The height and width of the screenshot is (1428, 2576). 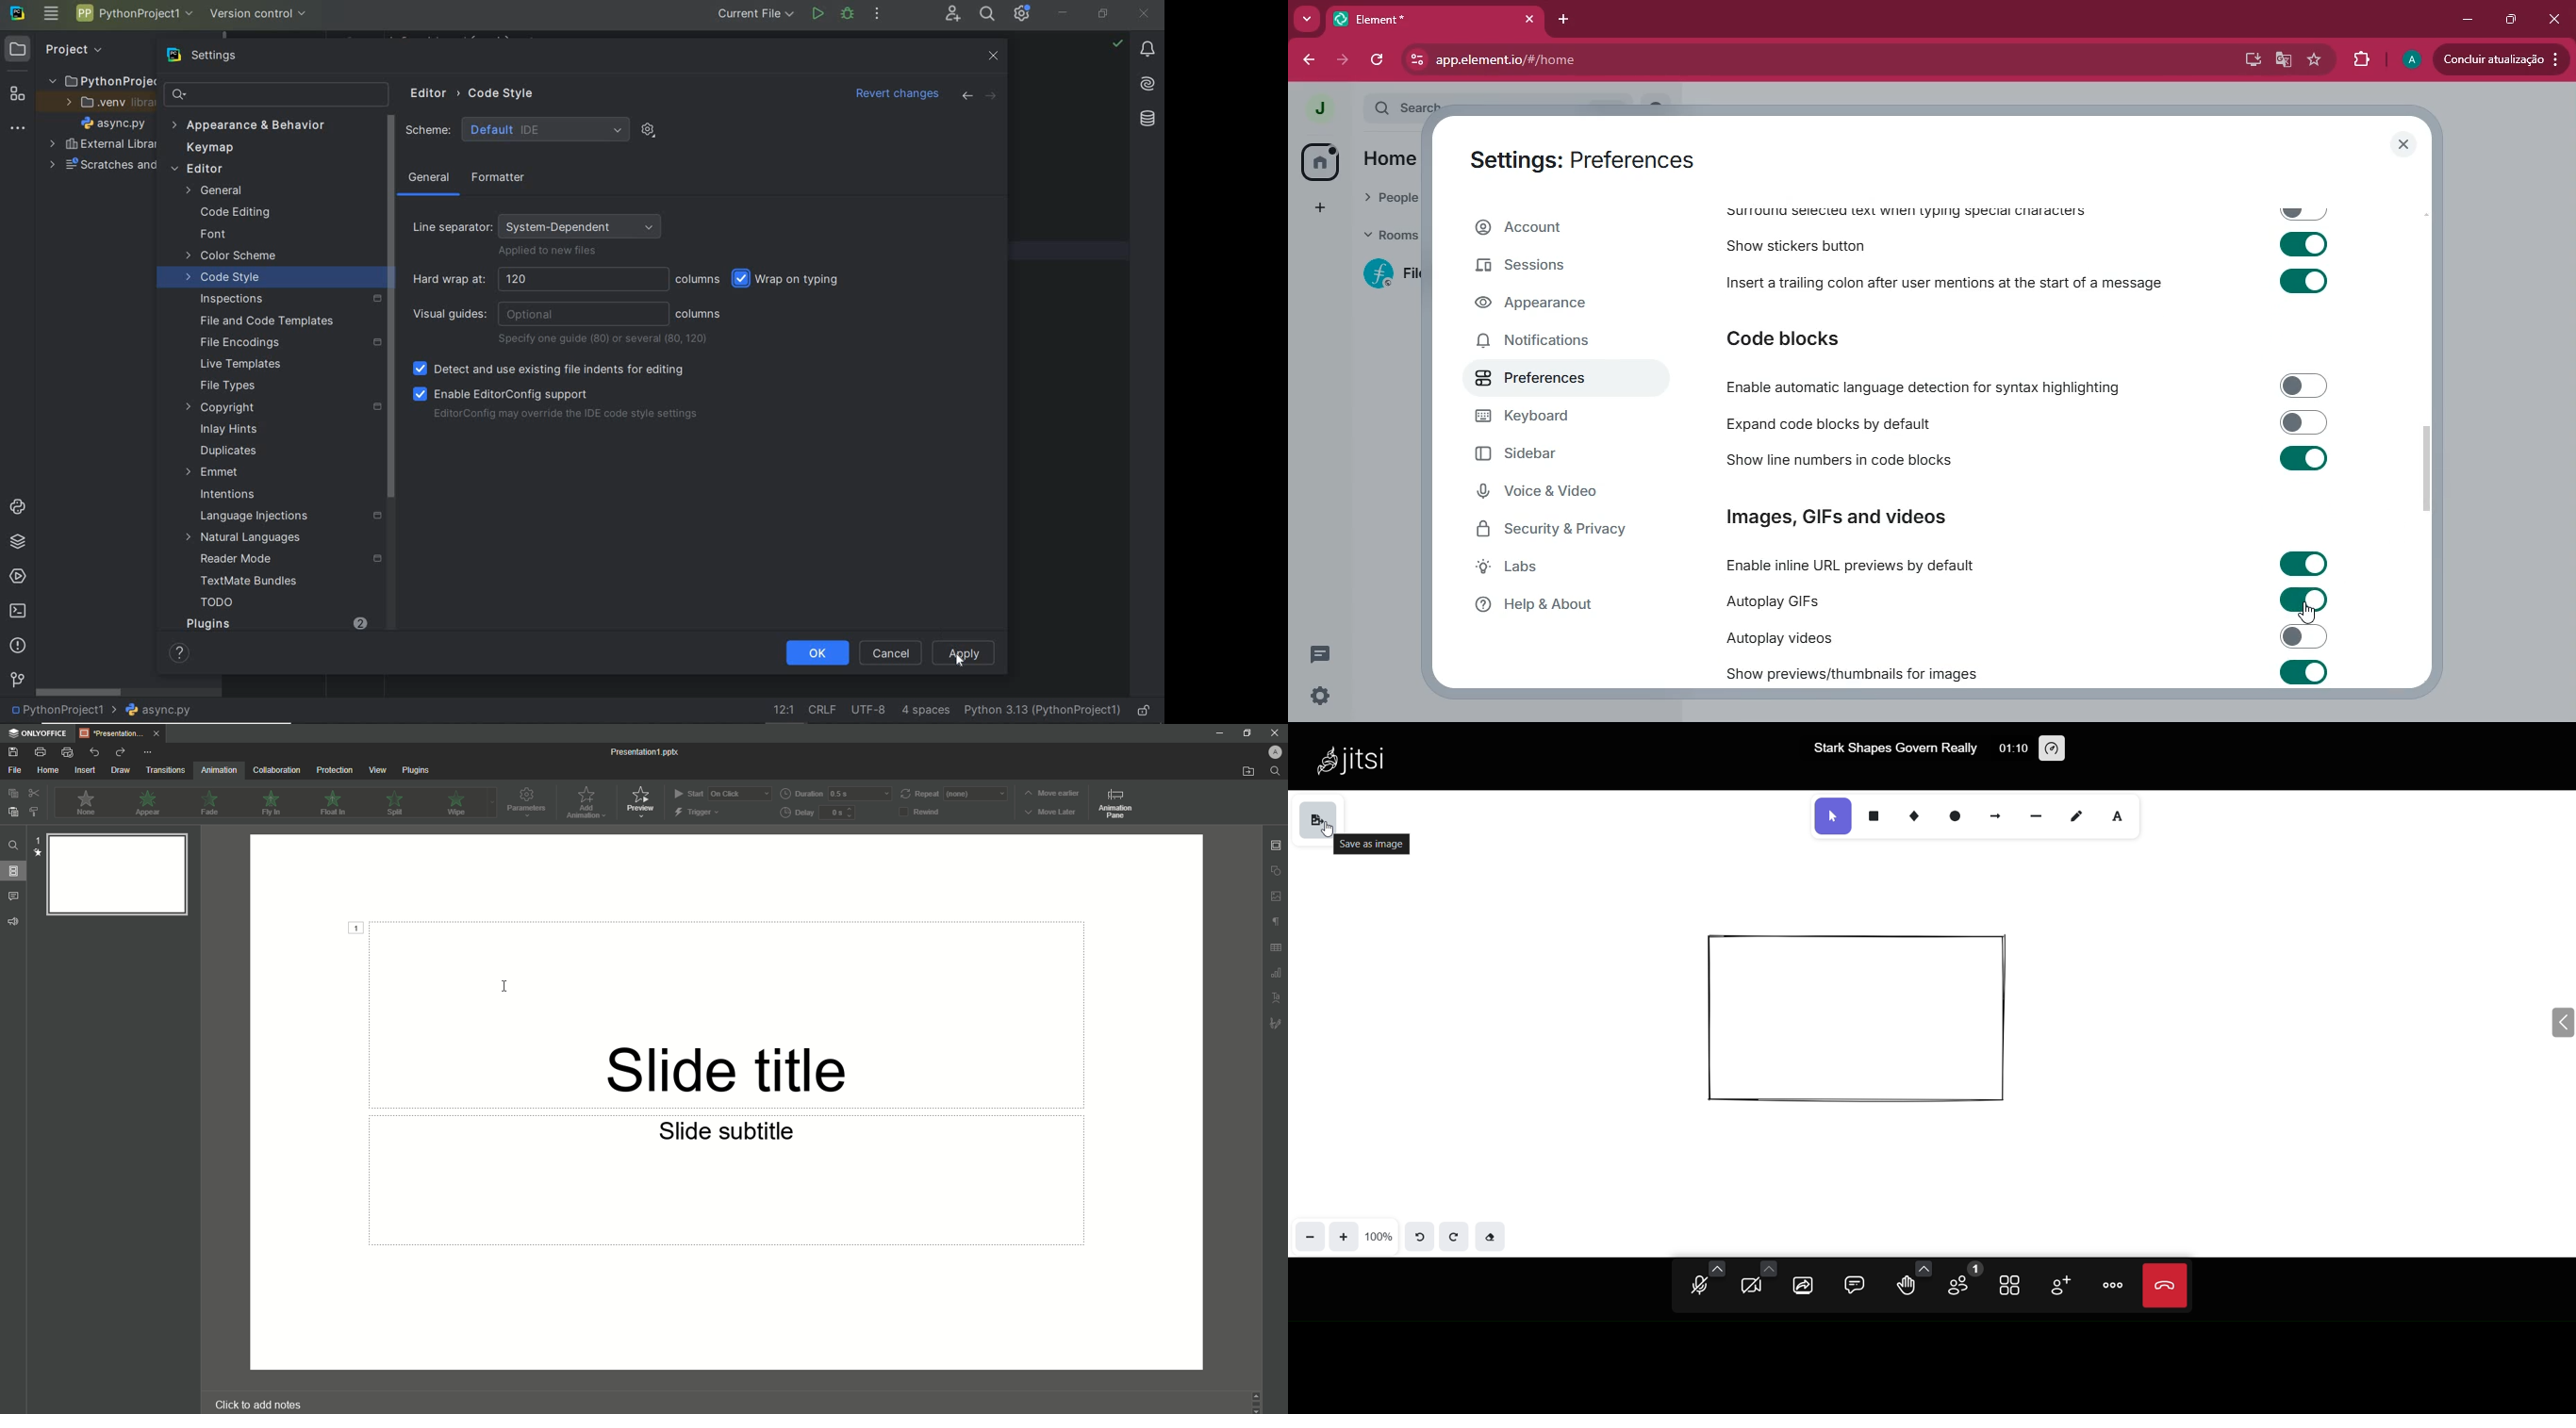 I want to click on Cursor, so click(x=507, y=984).